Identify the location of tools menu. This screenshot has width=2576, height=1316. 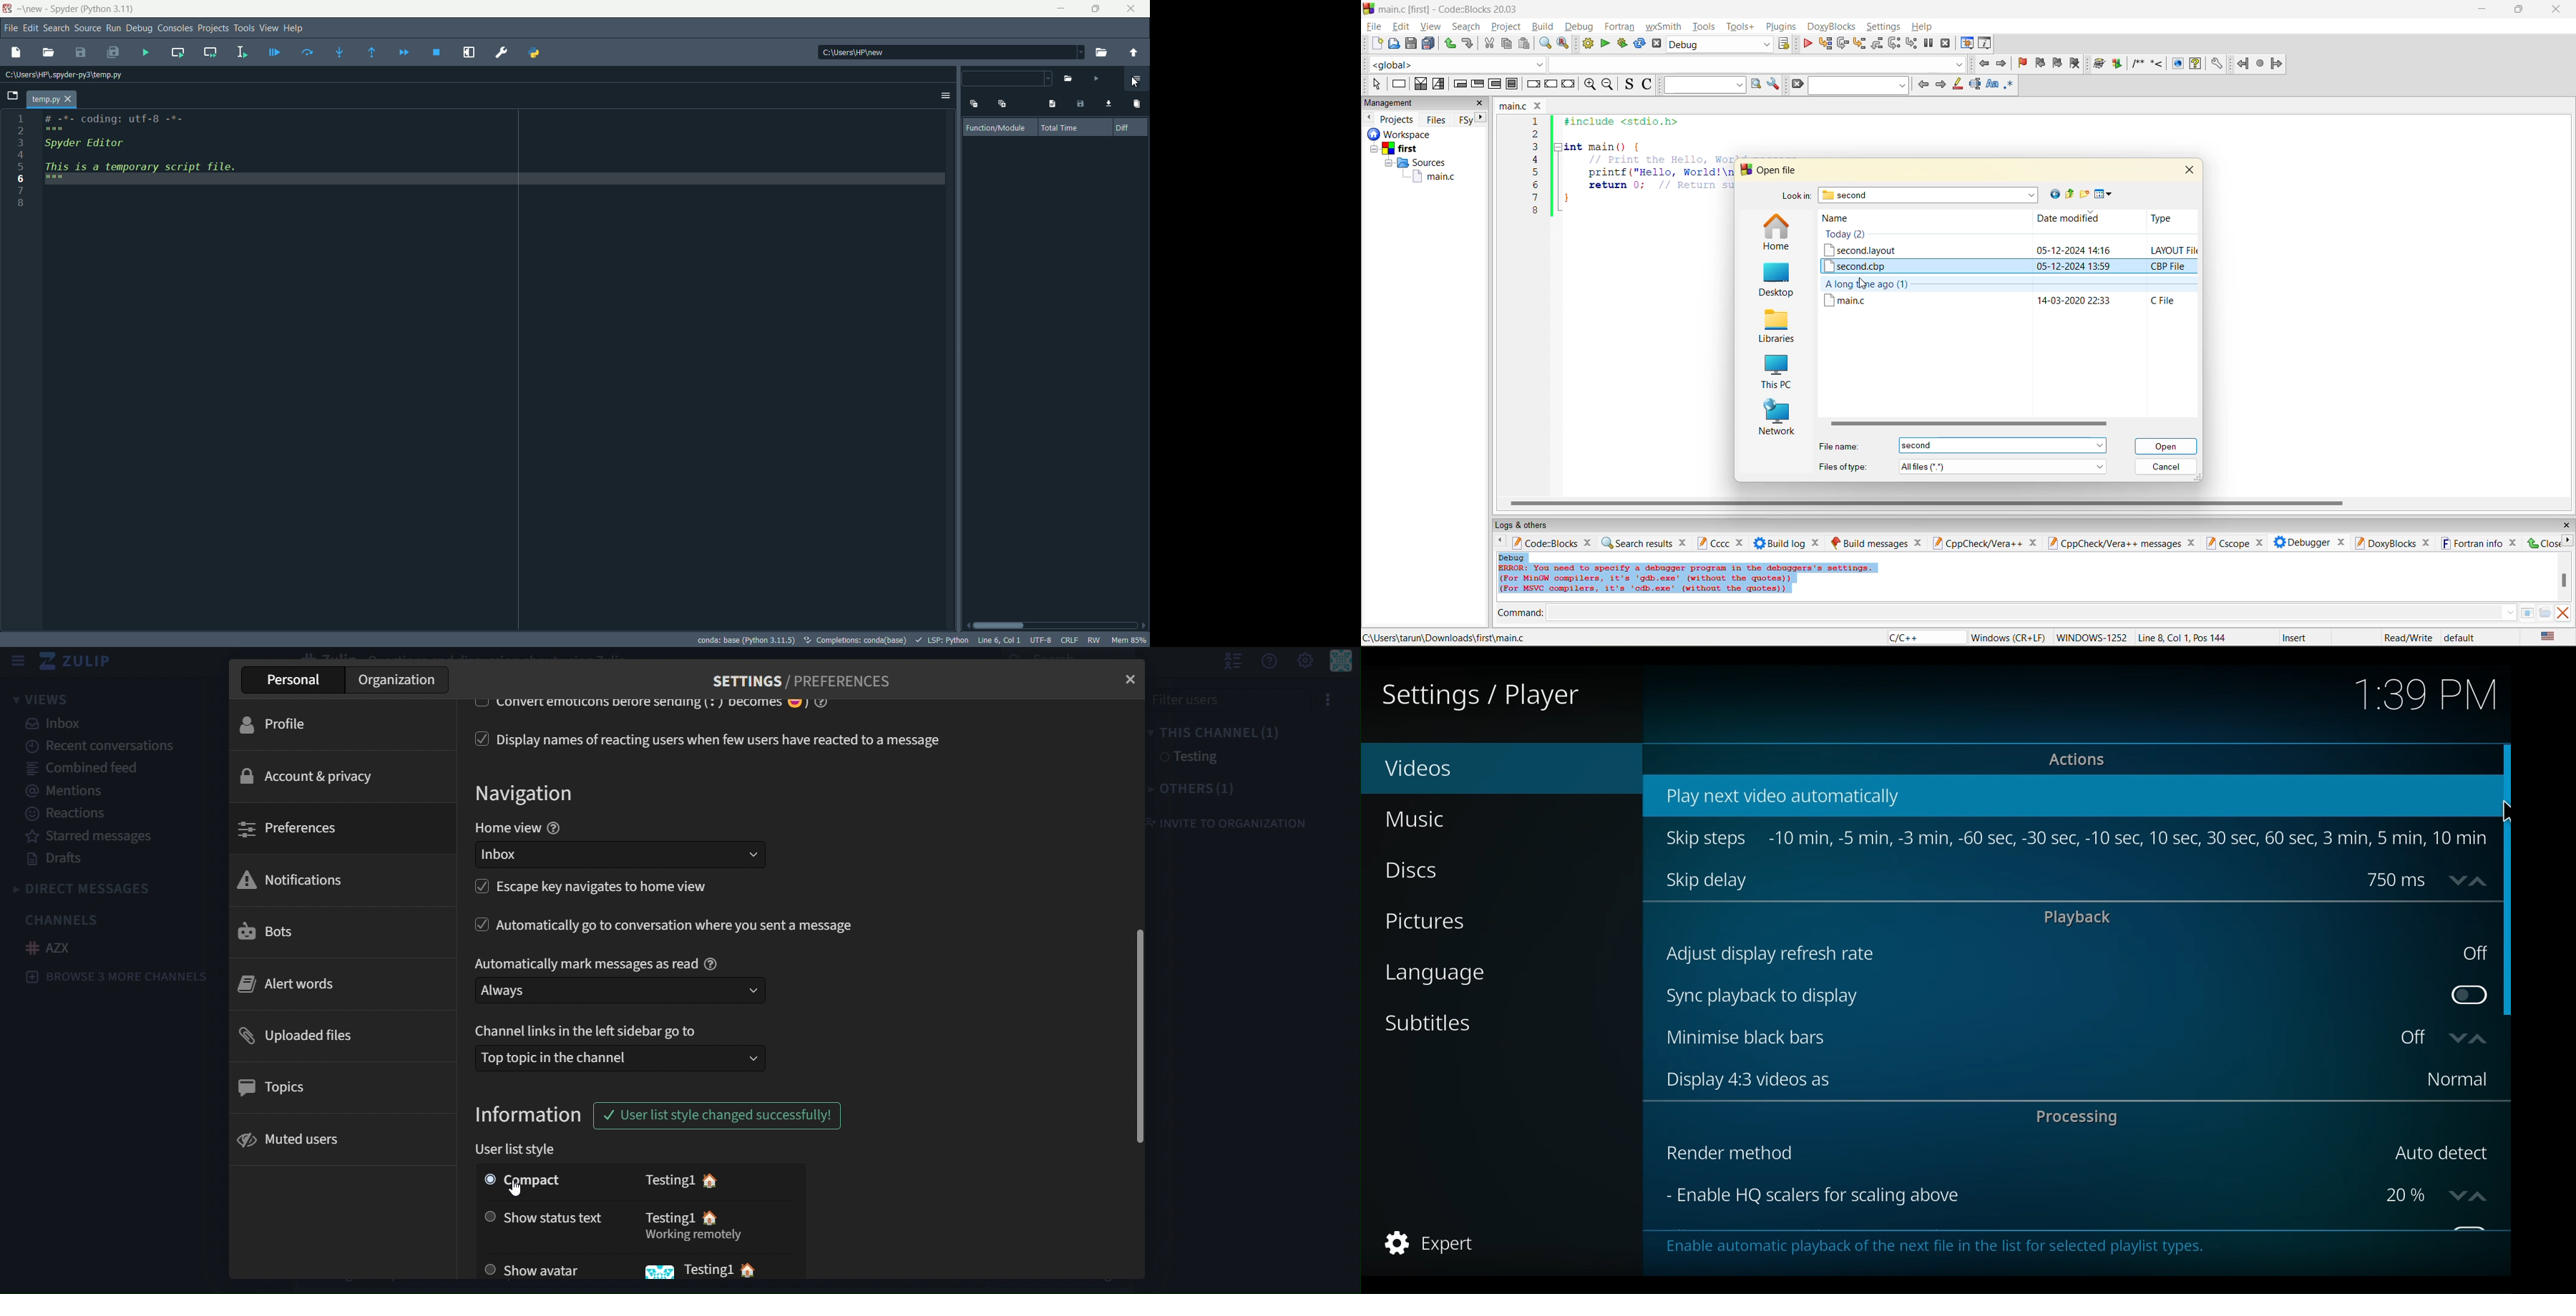
(243, 28).